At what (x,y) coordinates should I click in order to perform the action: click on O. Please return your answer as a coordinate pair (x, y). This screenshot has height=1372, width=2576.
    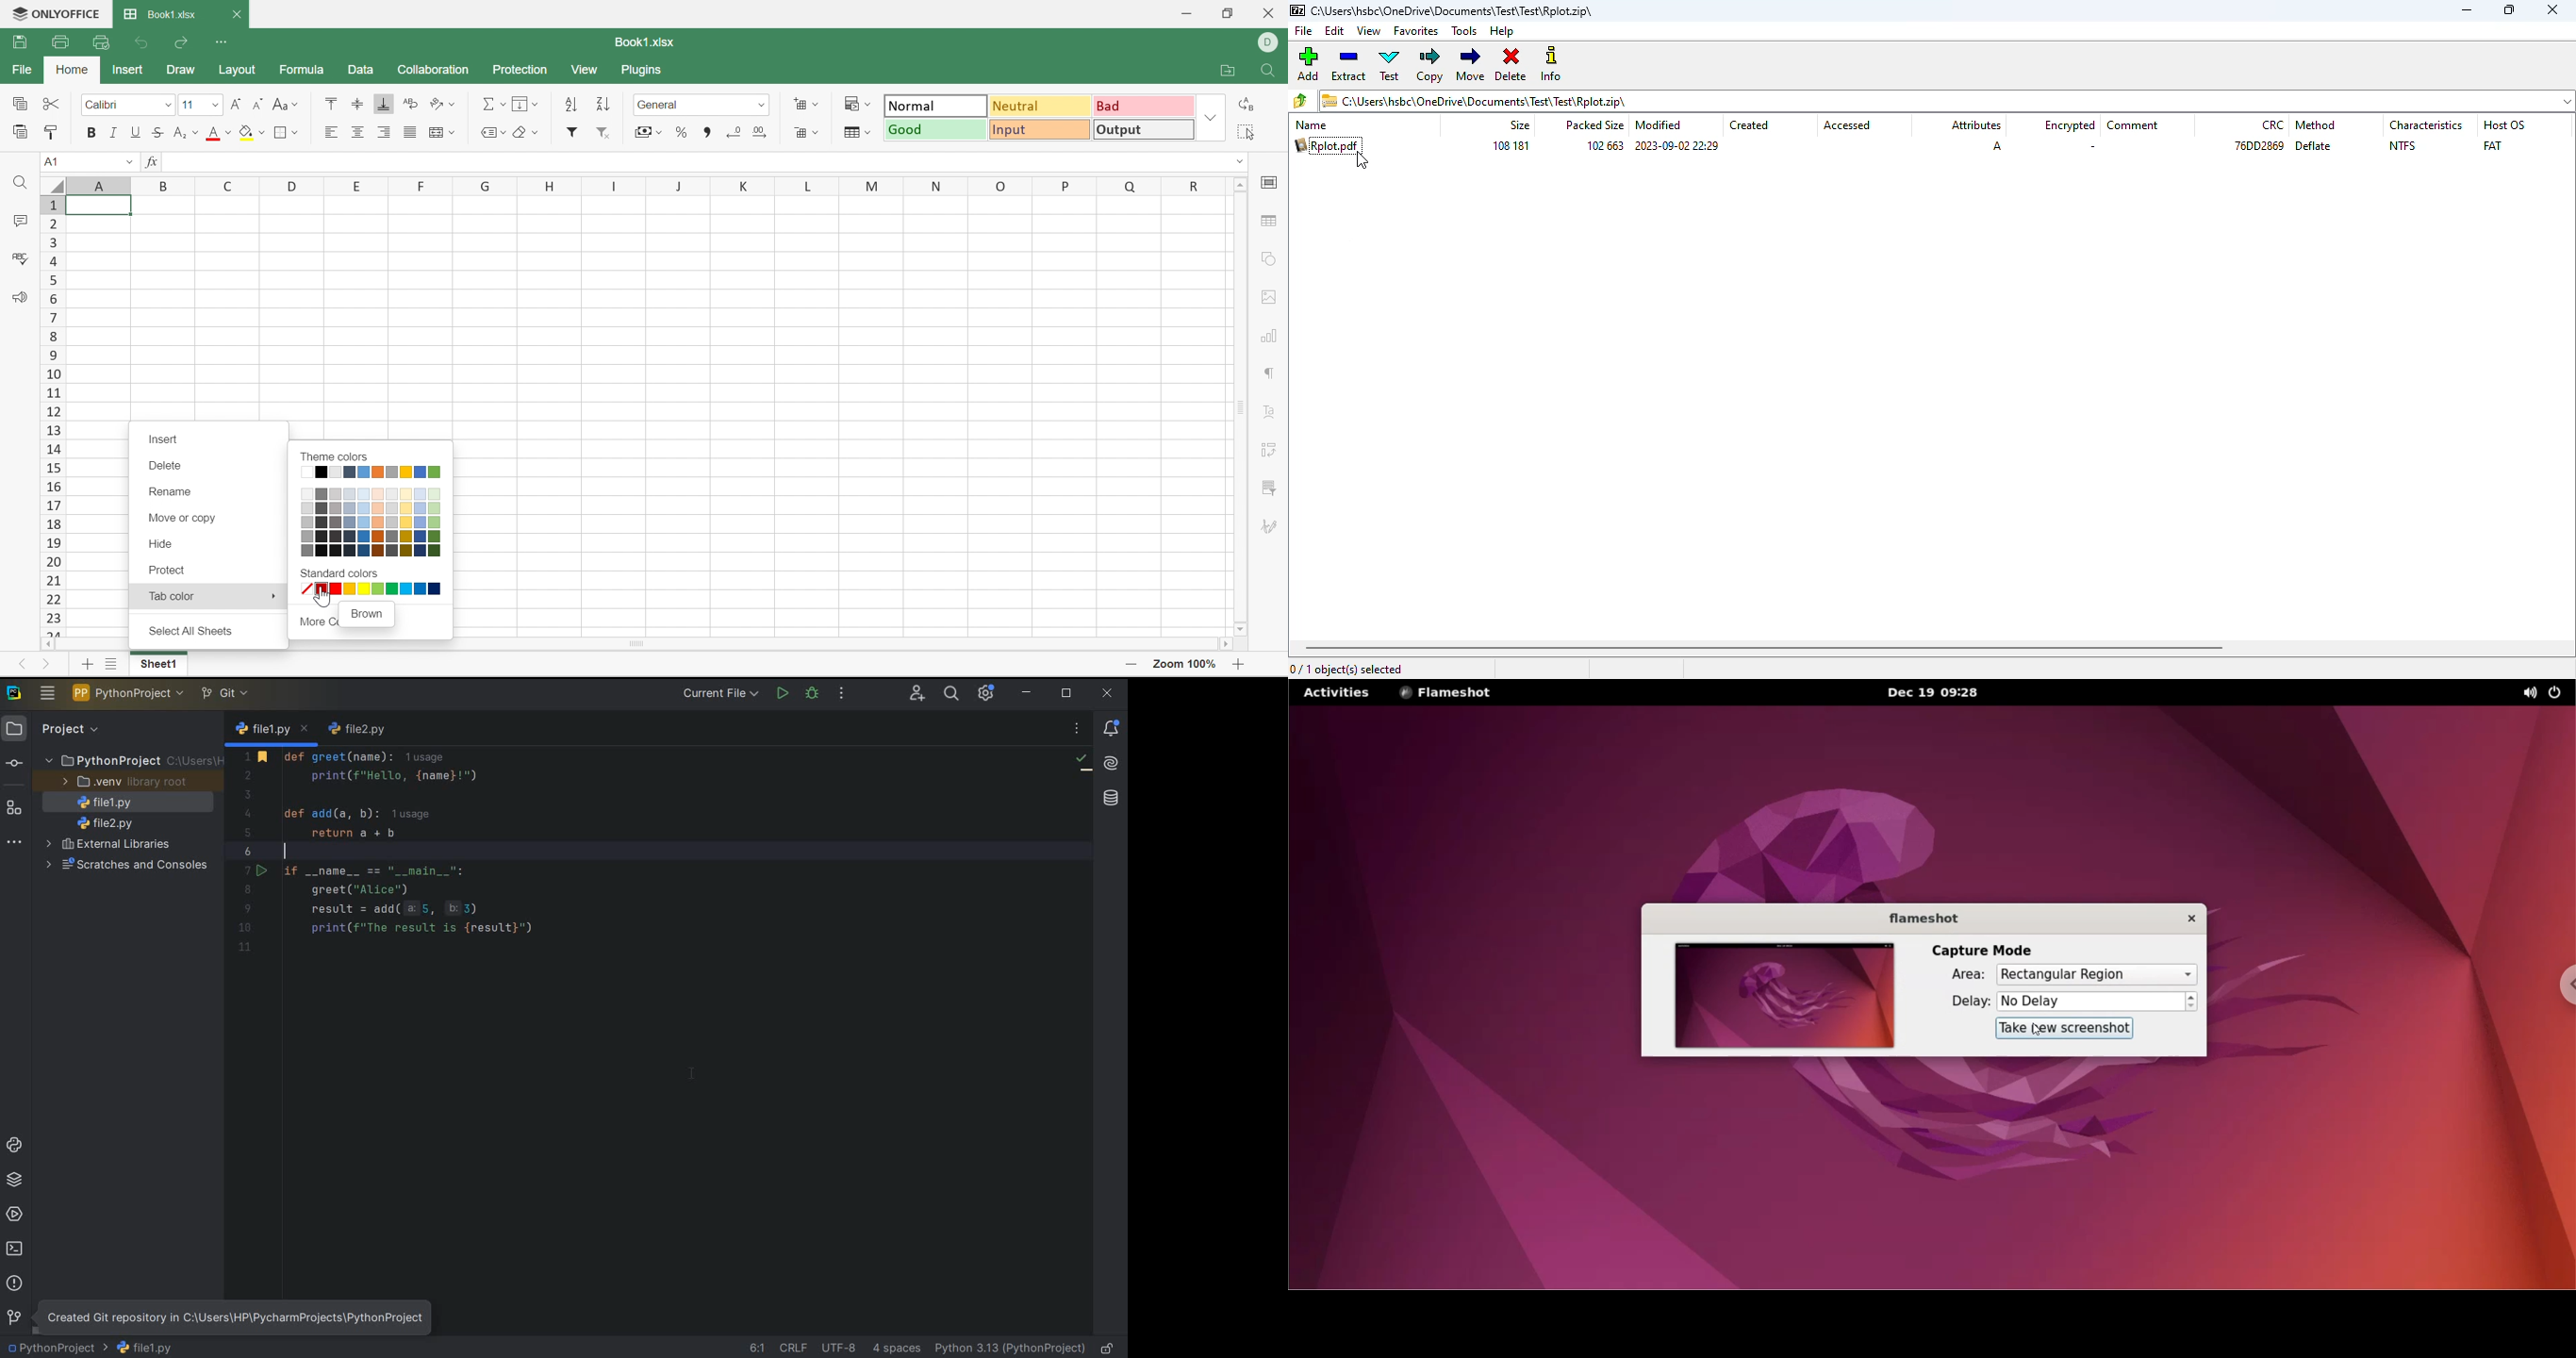
    Looking at the image, I should click on (1000, 183).